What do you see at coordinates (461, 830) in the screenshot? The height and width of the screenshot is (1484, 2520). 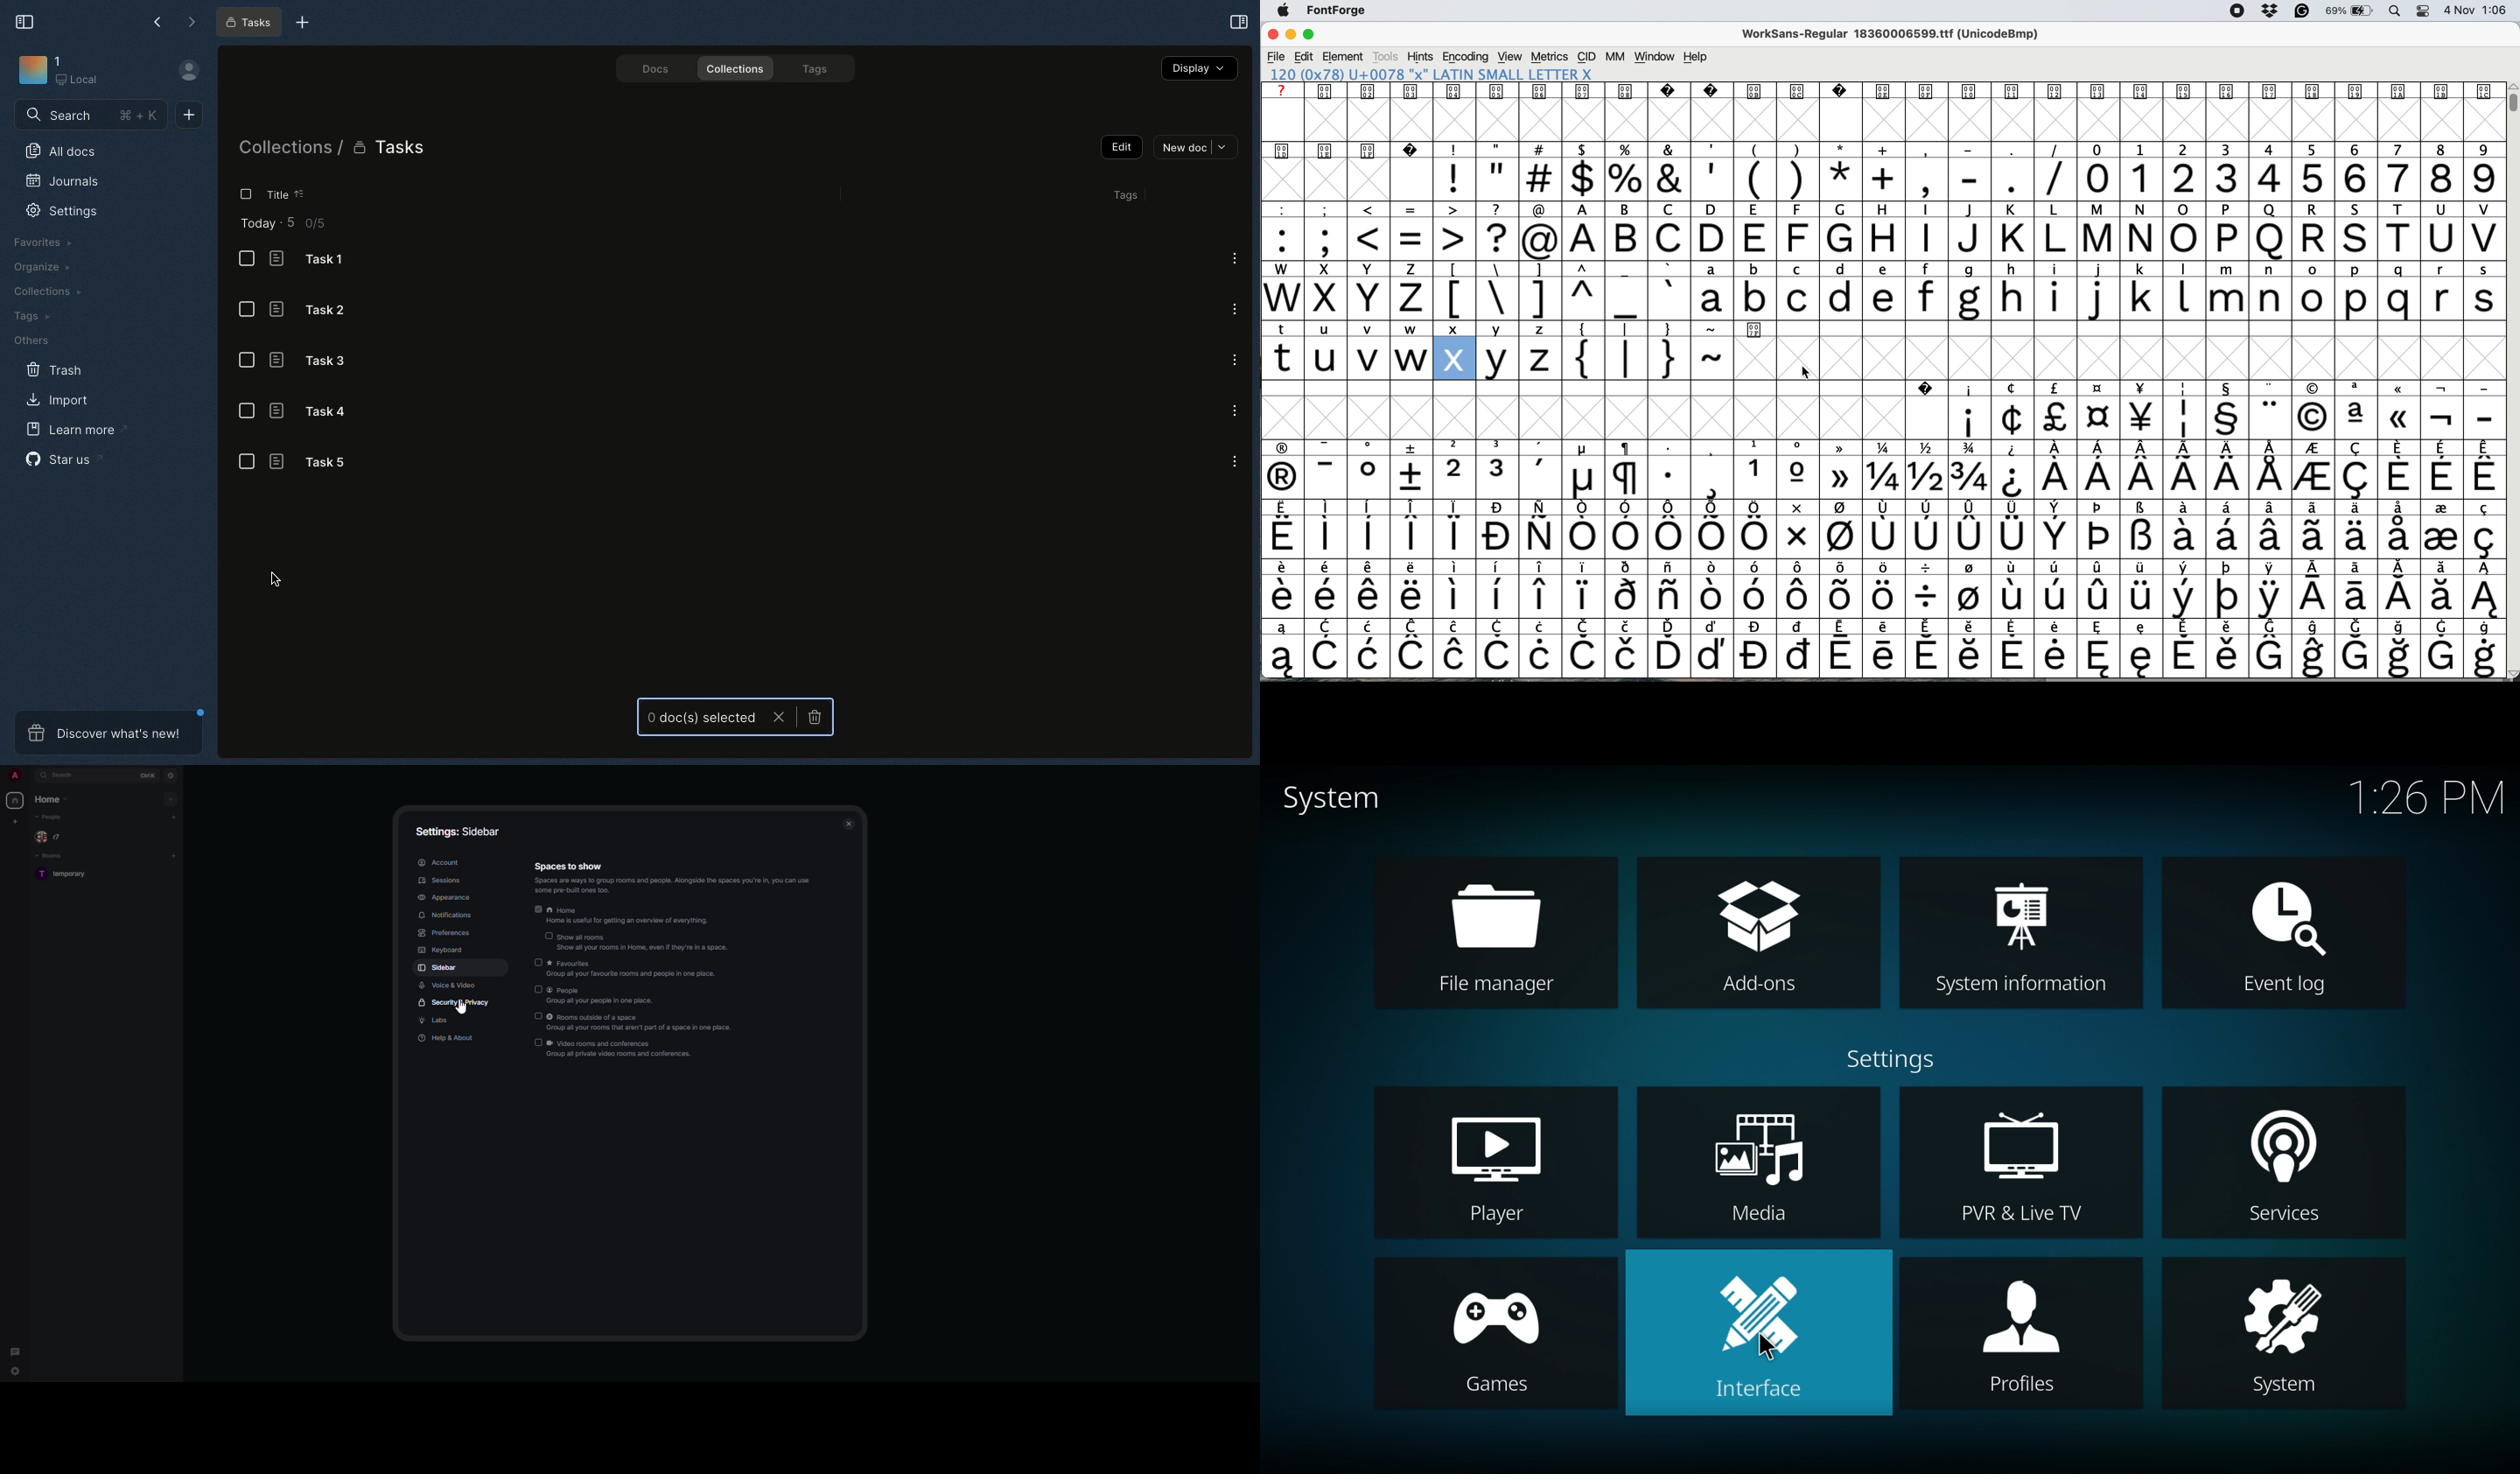 I see `settings: sidebar` at bounding box center [461, 830].